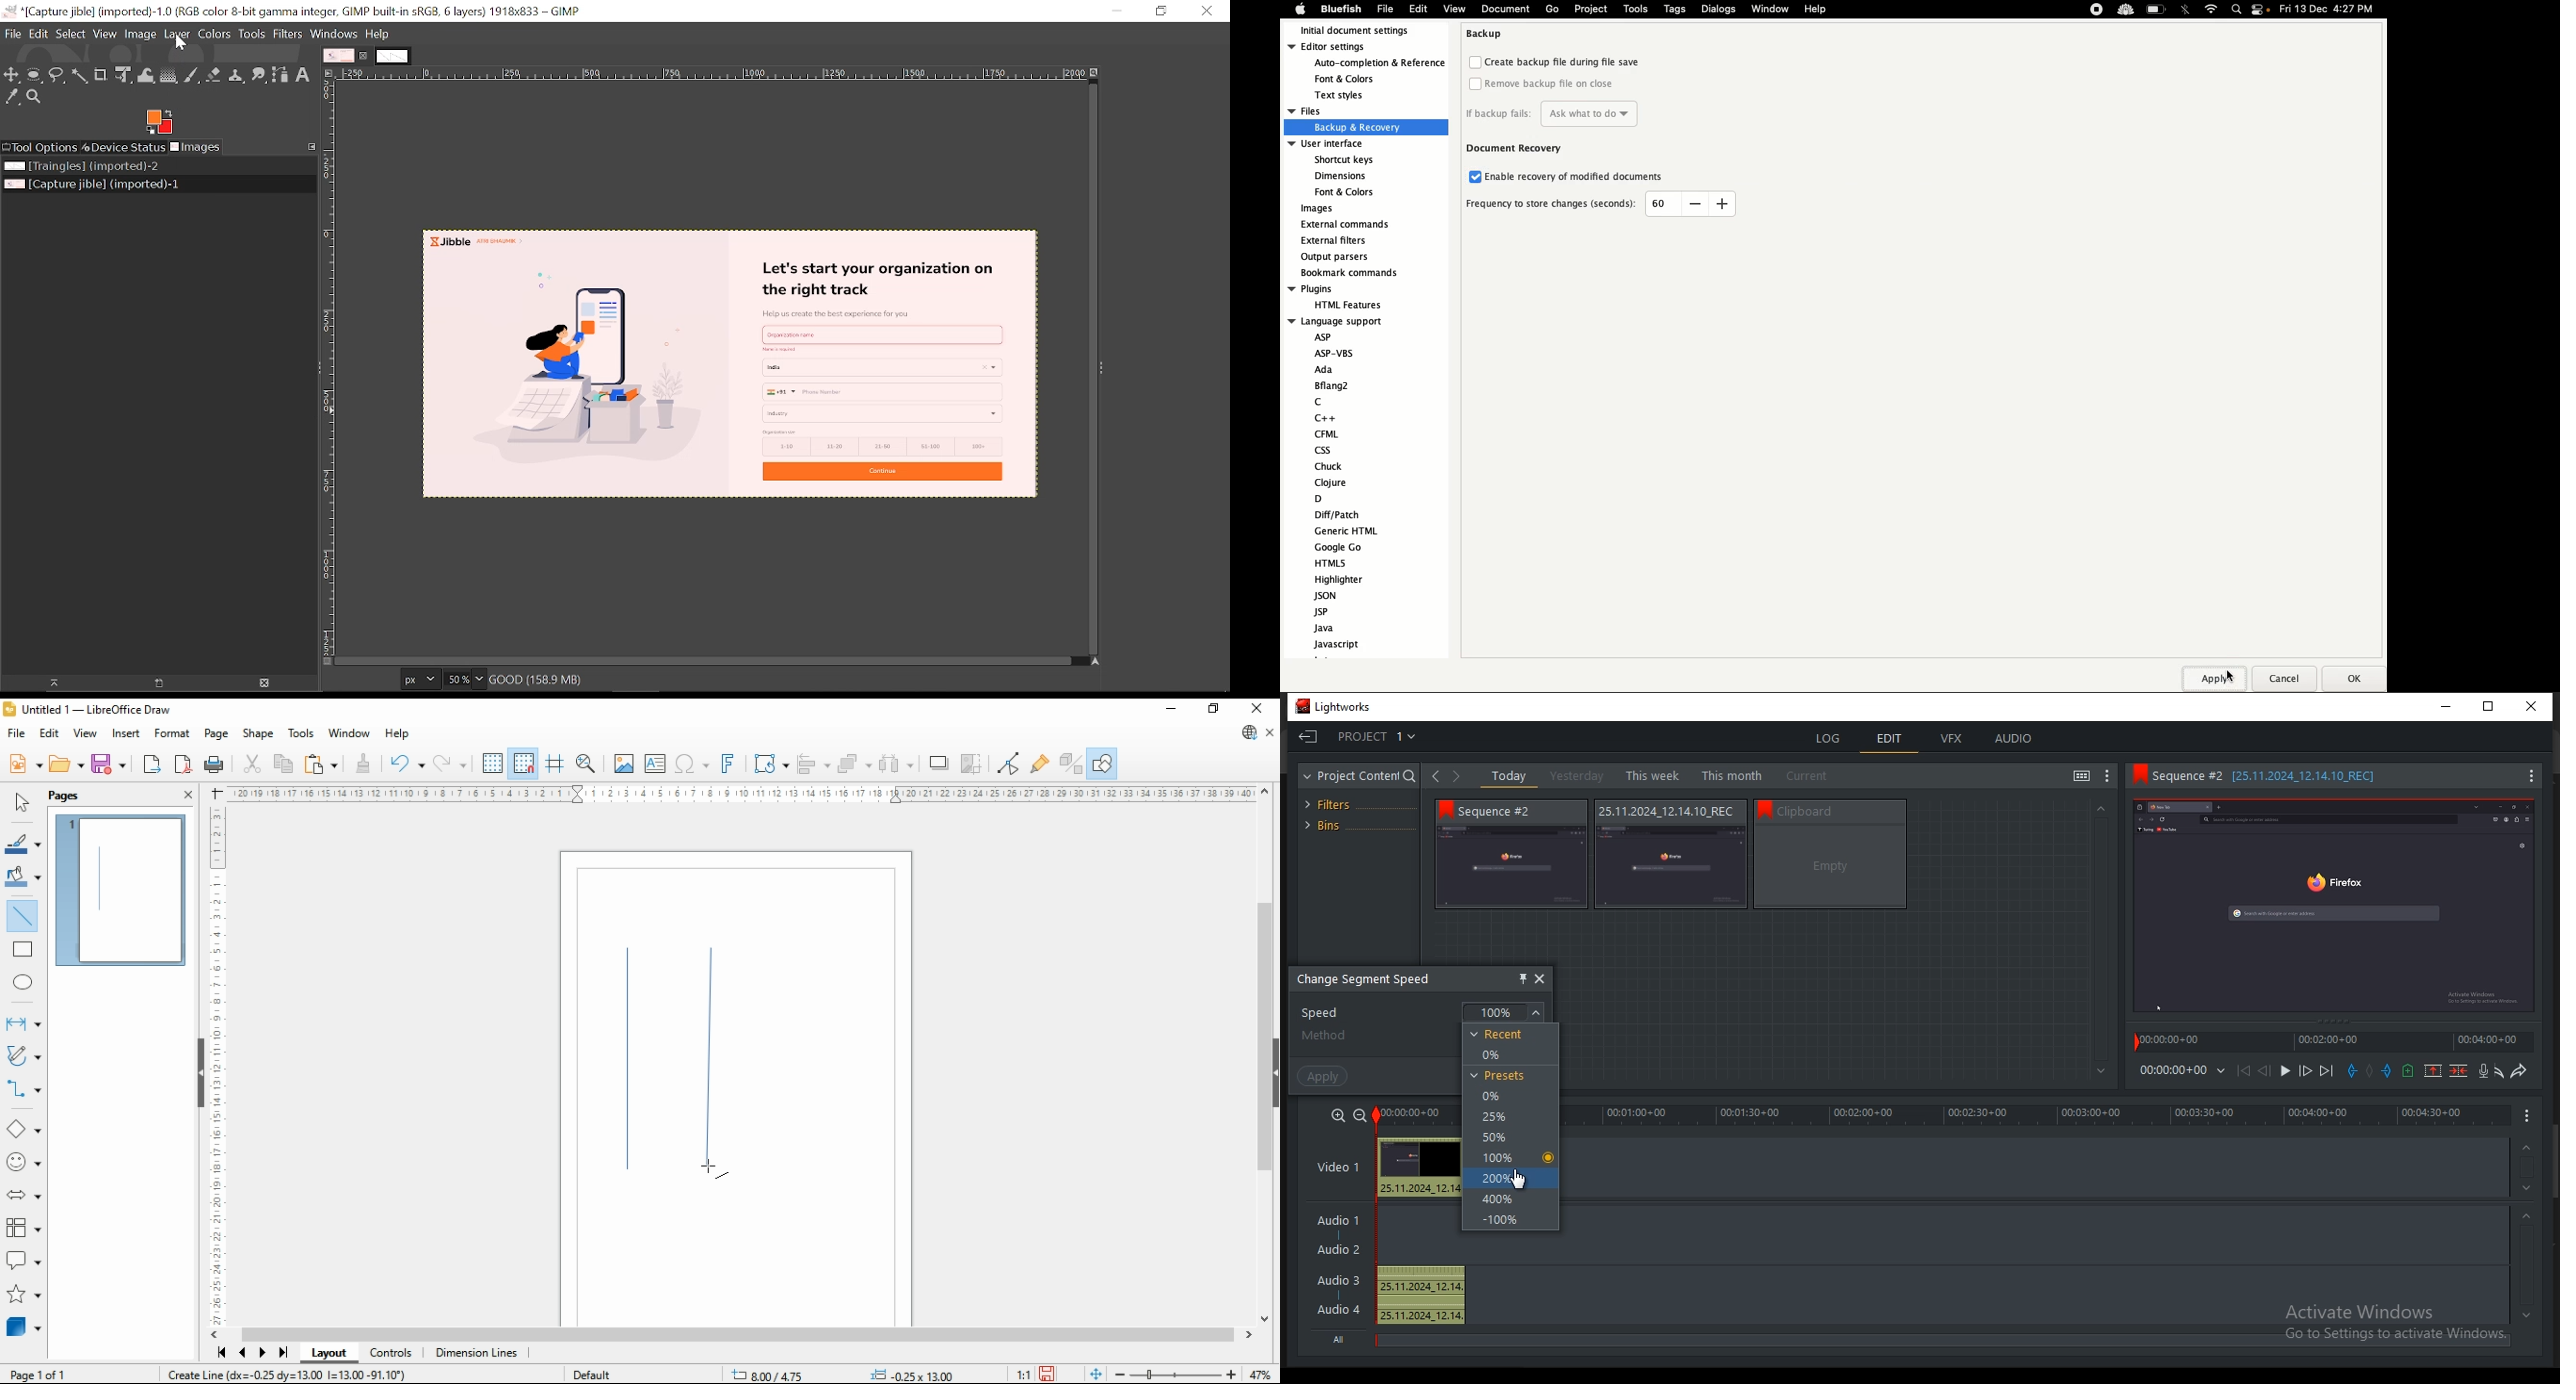 The image size is (2576, 1400). I want to click on Greyed out up arrow, so click(2107, 809).